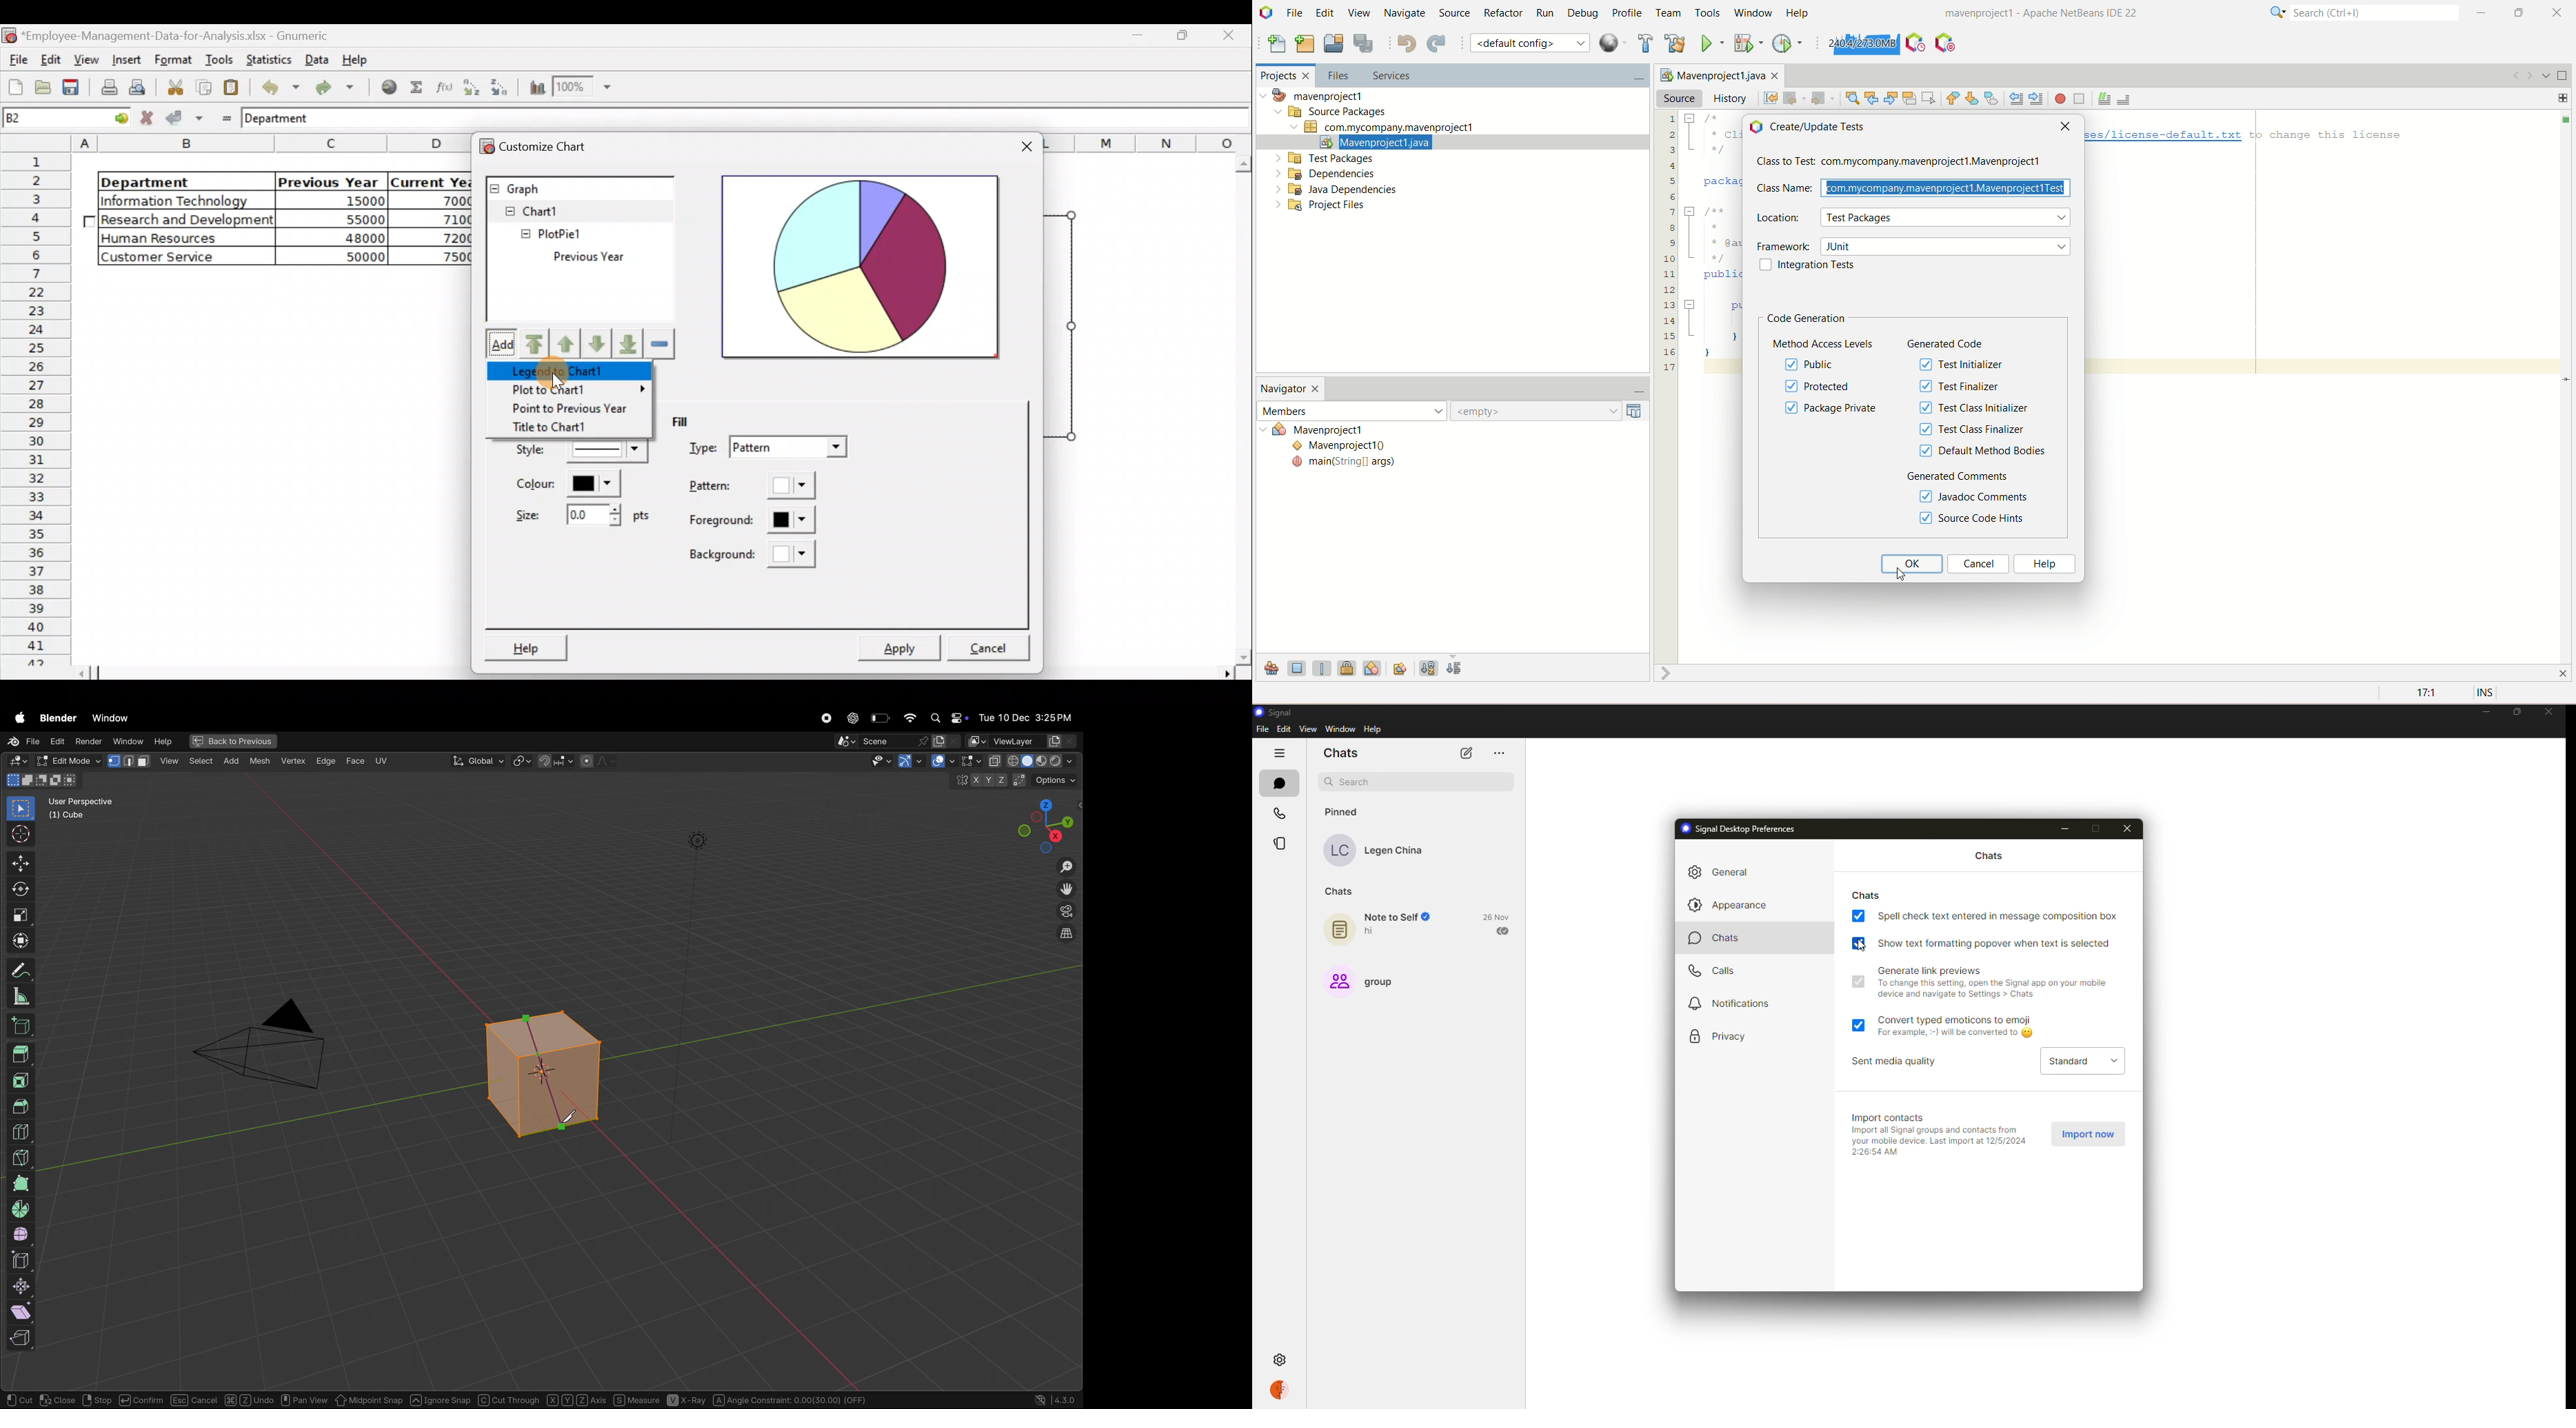 Image resolution: width=2576 pixels, height=1428 pixels. I want to click on Data, so click(316, 58).